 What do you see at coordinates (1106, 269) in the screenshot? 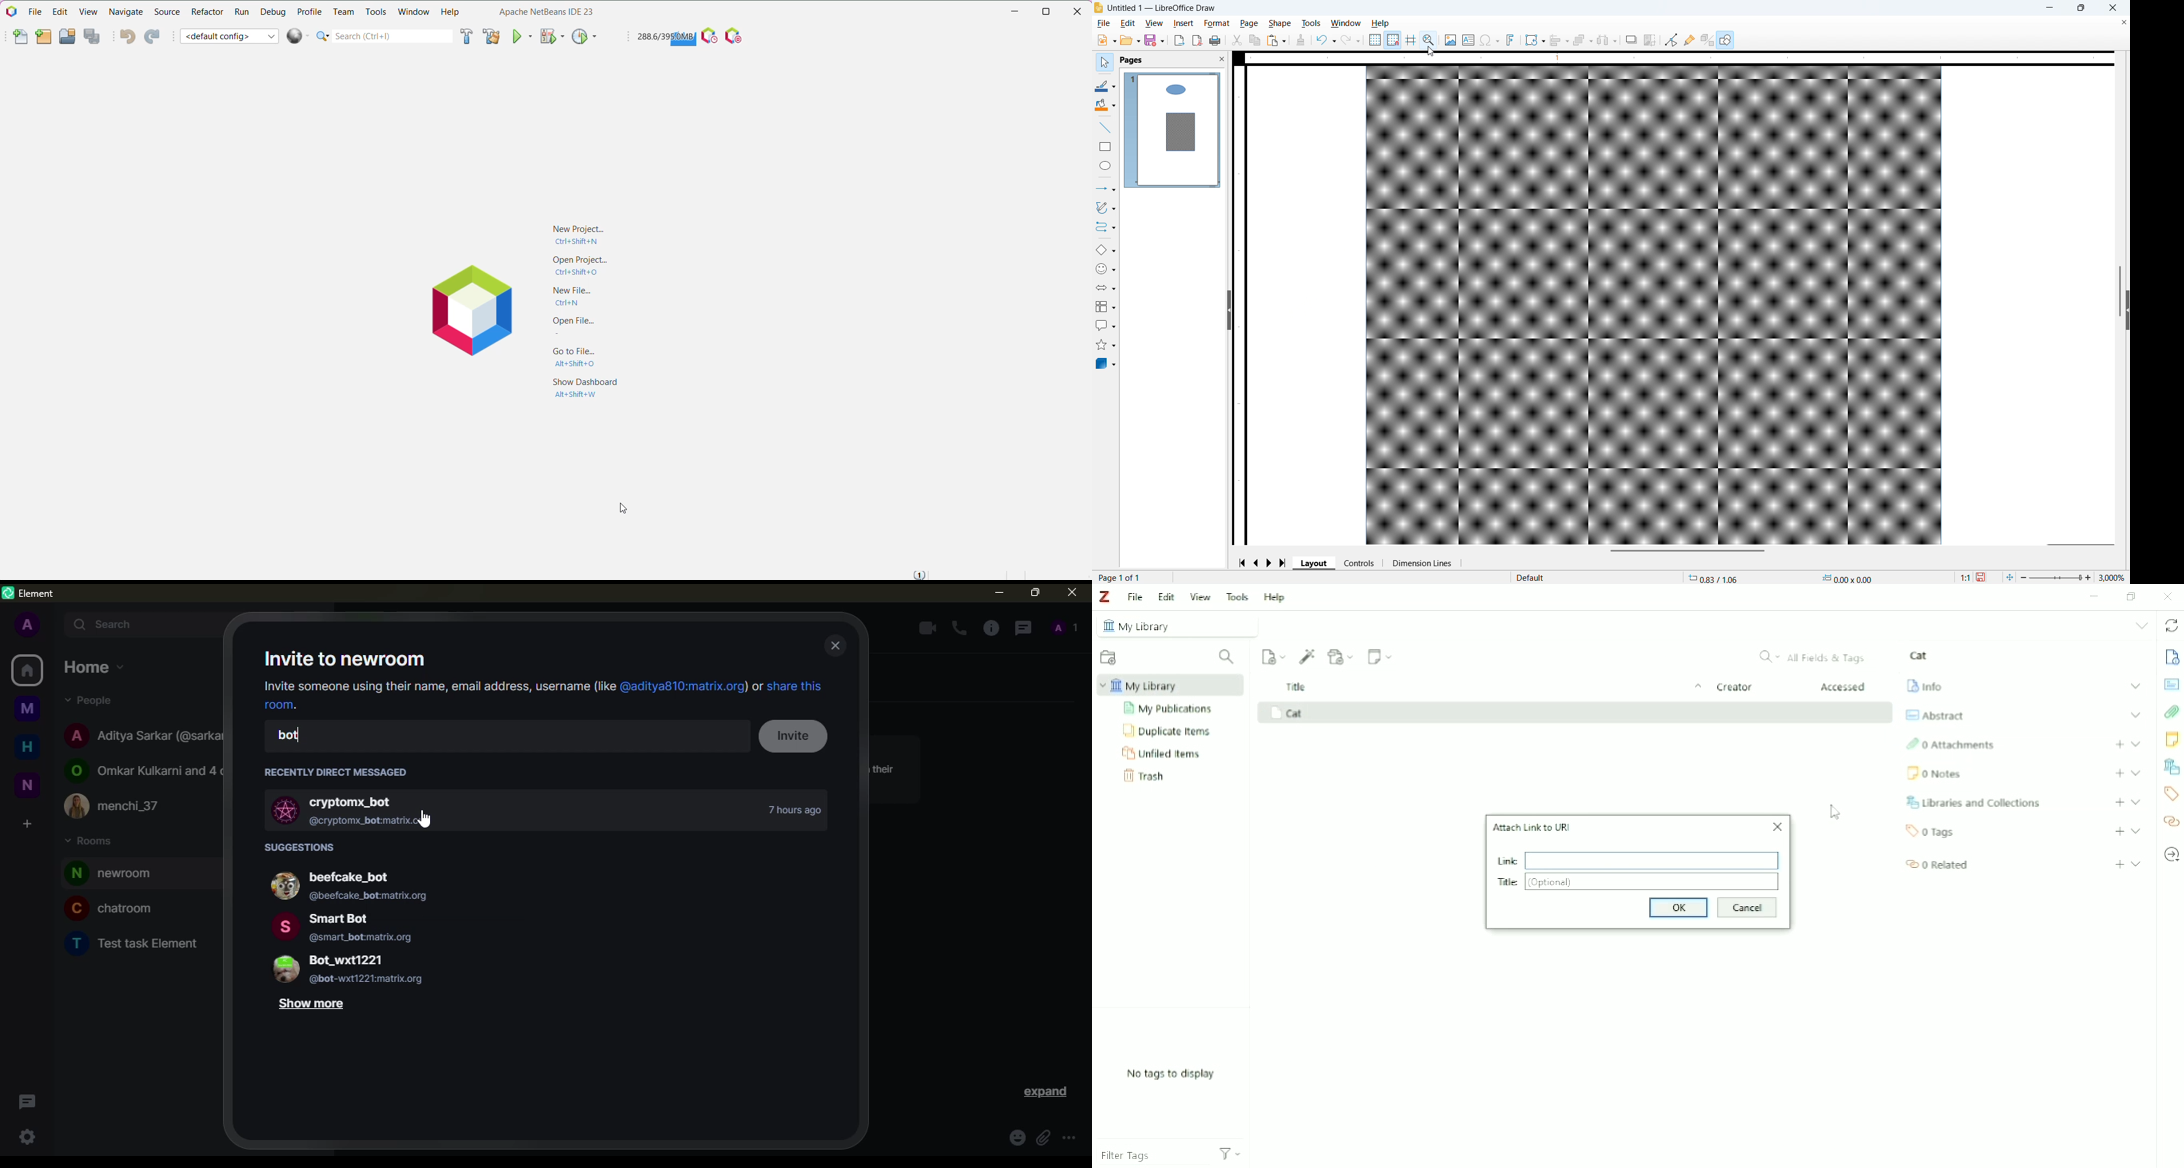
I see `Symbol shapes ` at bounding box center [1106, 269].